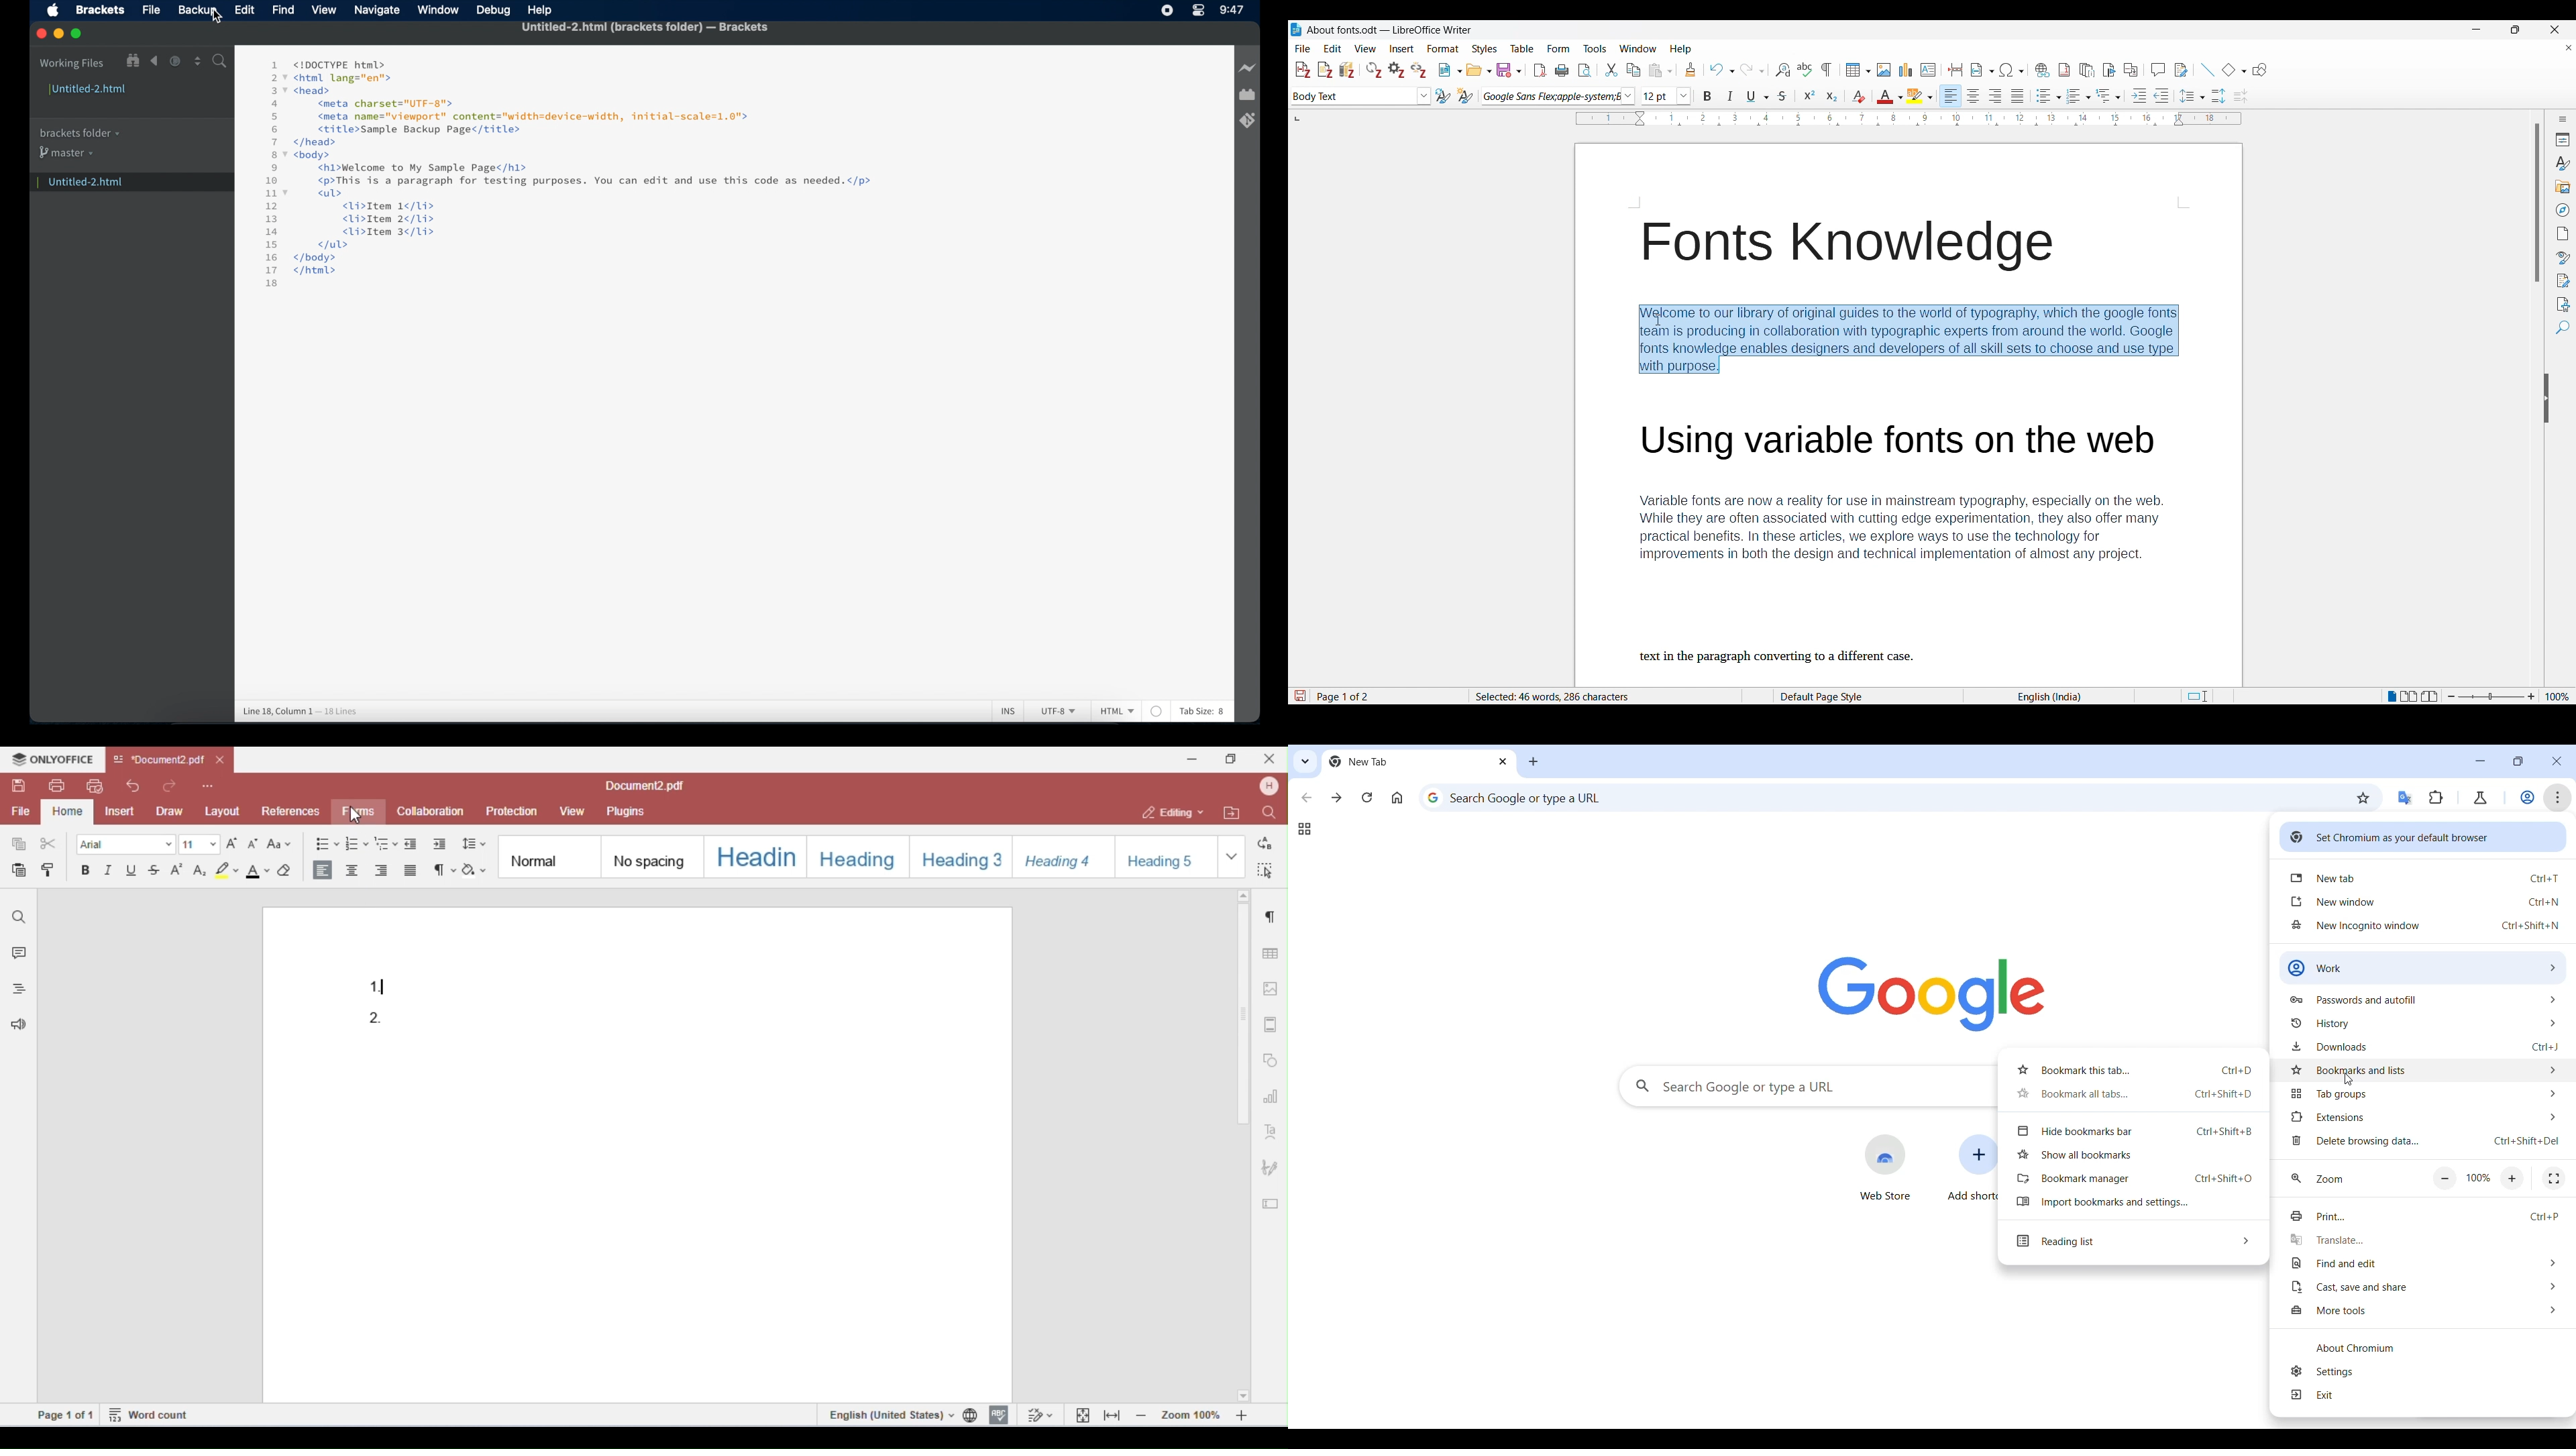 The image size is (2576, 1456). What do you see at coordinates (1880, 797) in the screenshot?
I see `Search Google or type a url` at bounding box center [1880, 797].